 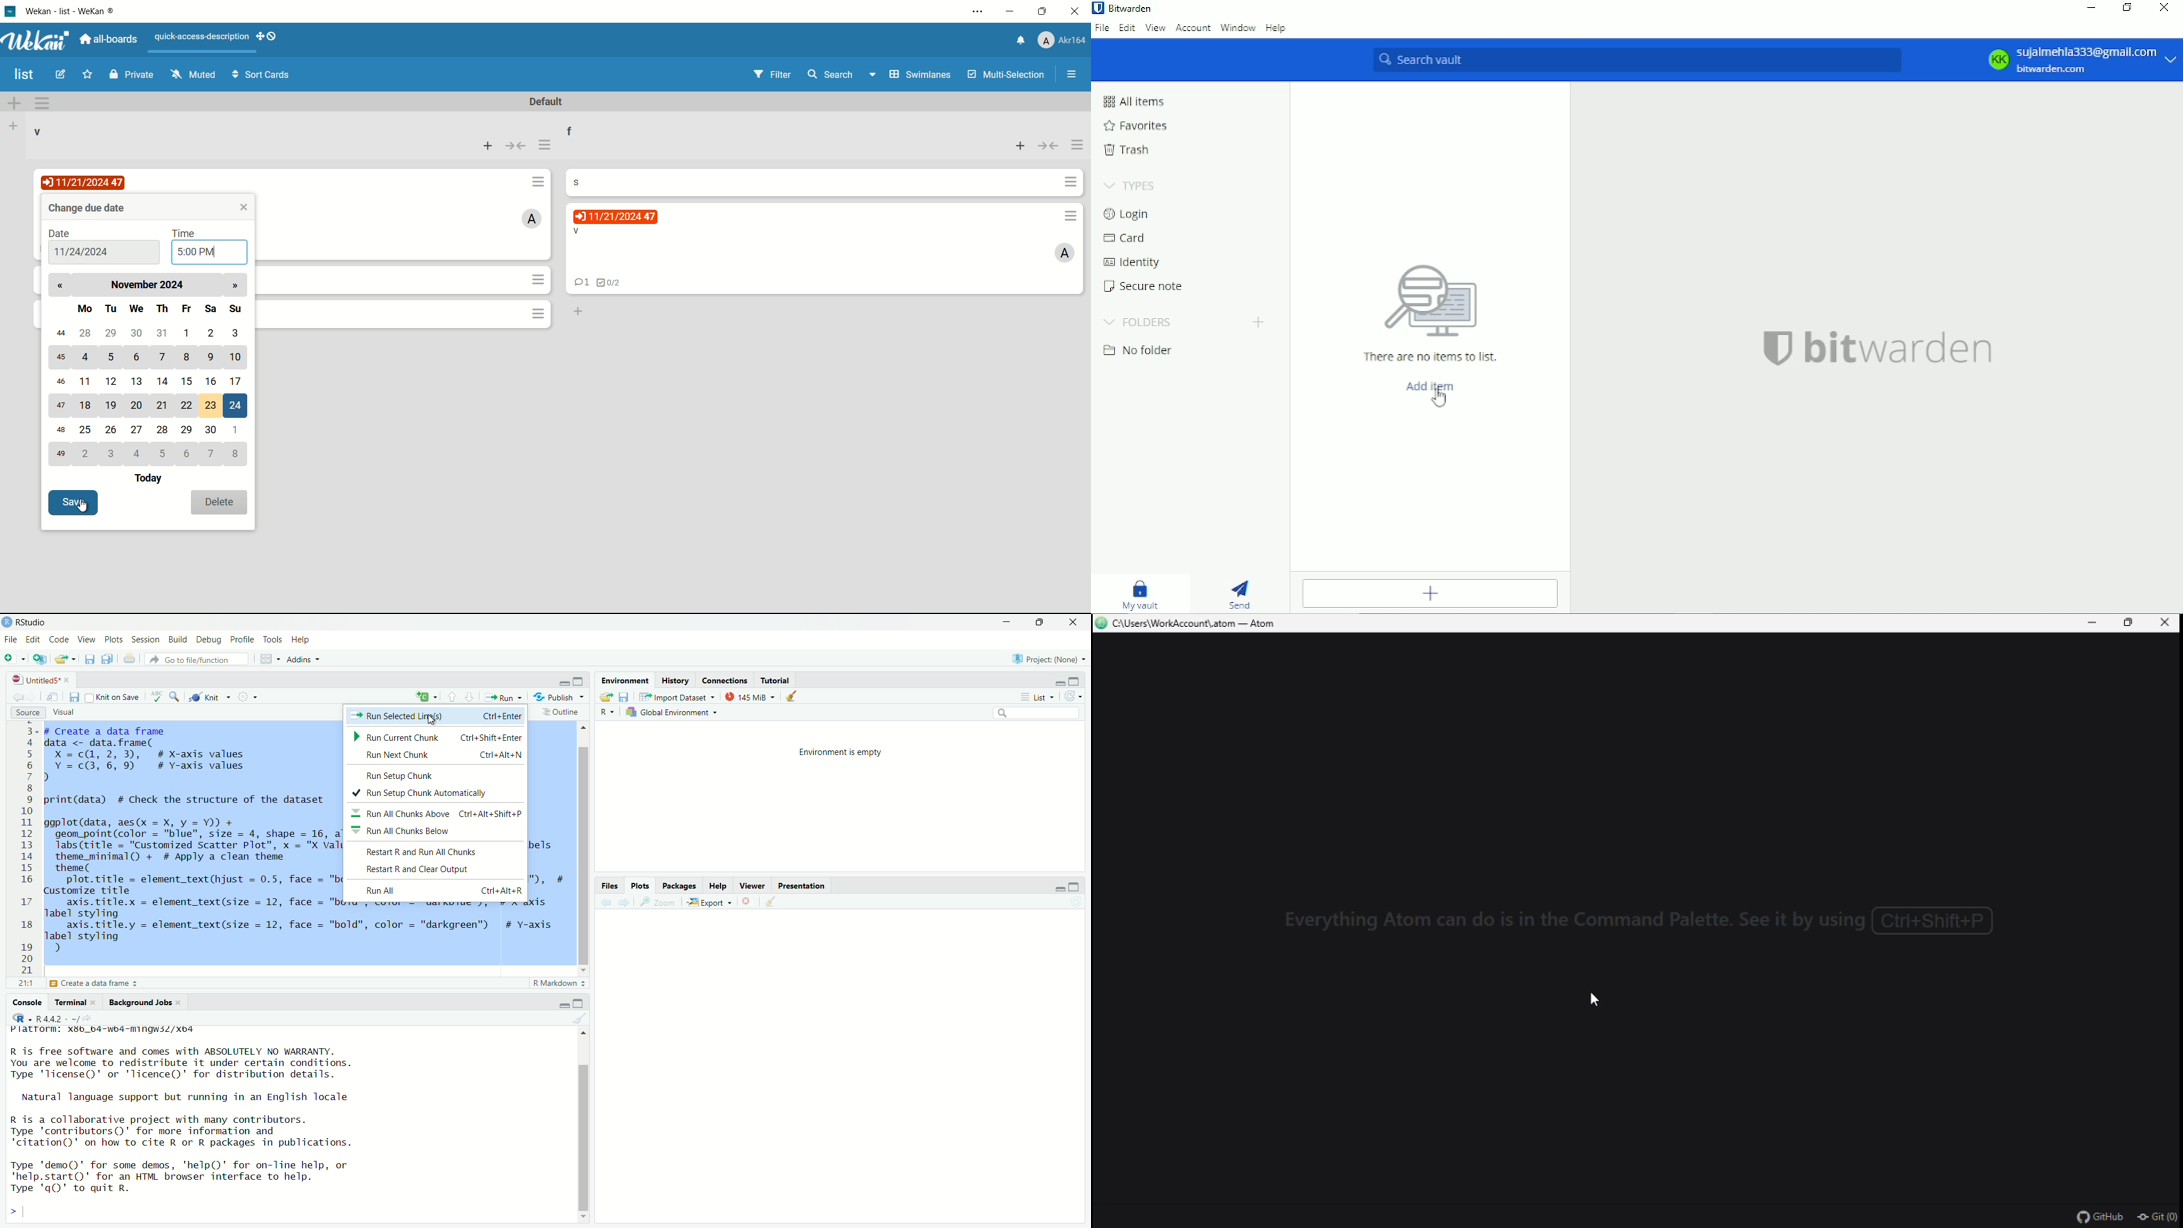 I want to click on # Create a data frame
data <- data.frame(
X =c@, 2, 3), # X-axis values
Y =c@, 6, 9) # Y-axis values
d
print(data) # Check the structure of the dataset 1
ggplot(data, aes(x = X, y = Y)) +
geom_point(color = "blue", size = 4, shape = 16, alpha = 0.8) + # Customize points
labs (title = "Customized Scatter Plot", x = "X values", y = "Y values") + # Add labels
theme_minimal() + # Apply a clean theme
theme (
plot.title = element_text(hjust = 0.5, face = "bold", size = 14, color = "darkred"), #
Customize title
axis.title.x = element_text(size = 12, face = "bold", color = "darkblue"), # X-axis
label styling
axis.title.y = element_text(size = 12, face = "bold", color = "darkgreen") # Y-axis
label styling
d, so click(x=191, y=809).